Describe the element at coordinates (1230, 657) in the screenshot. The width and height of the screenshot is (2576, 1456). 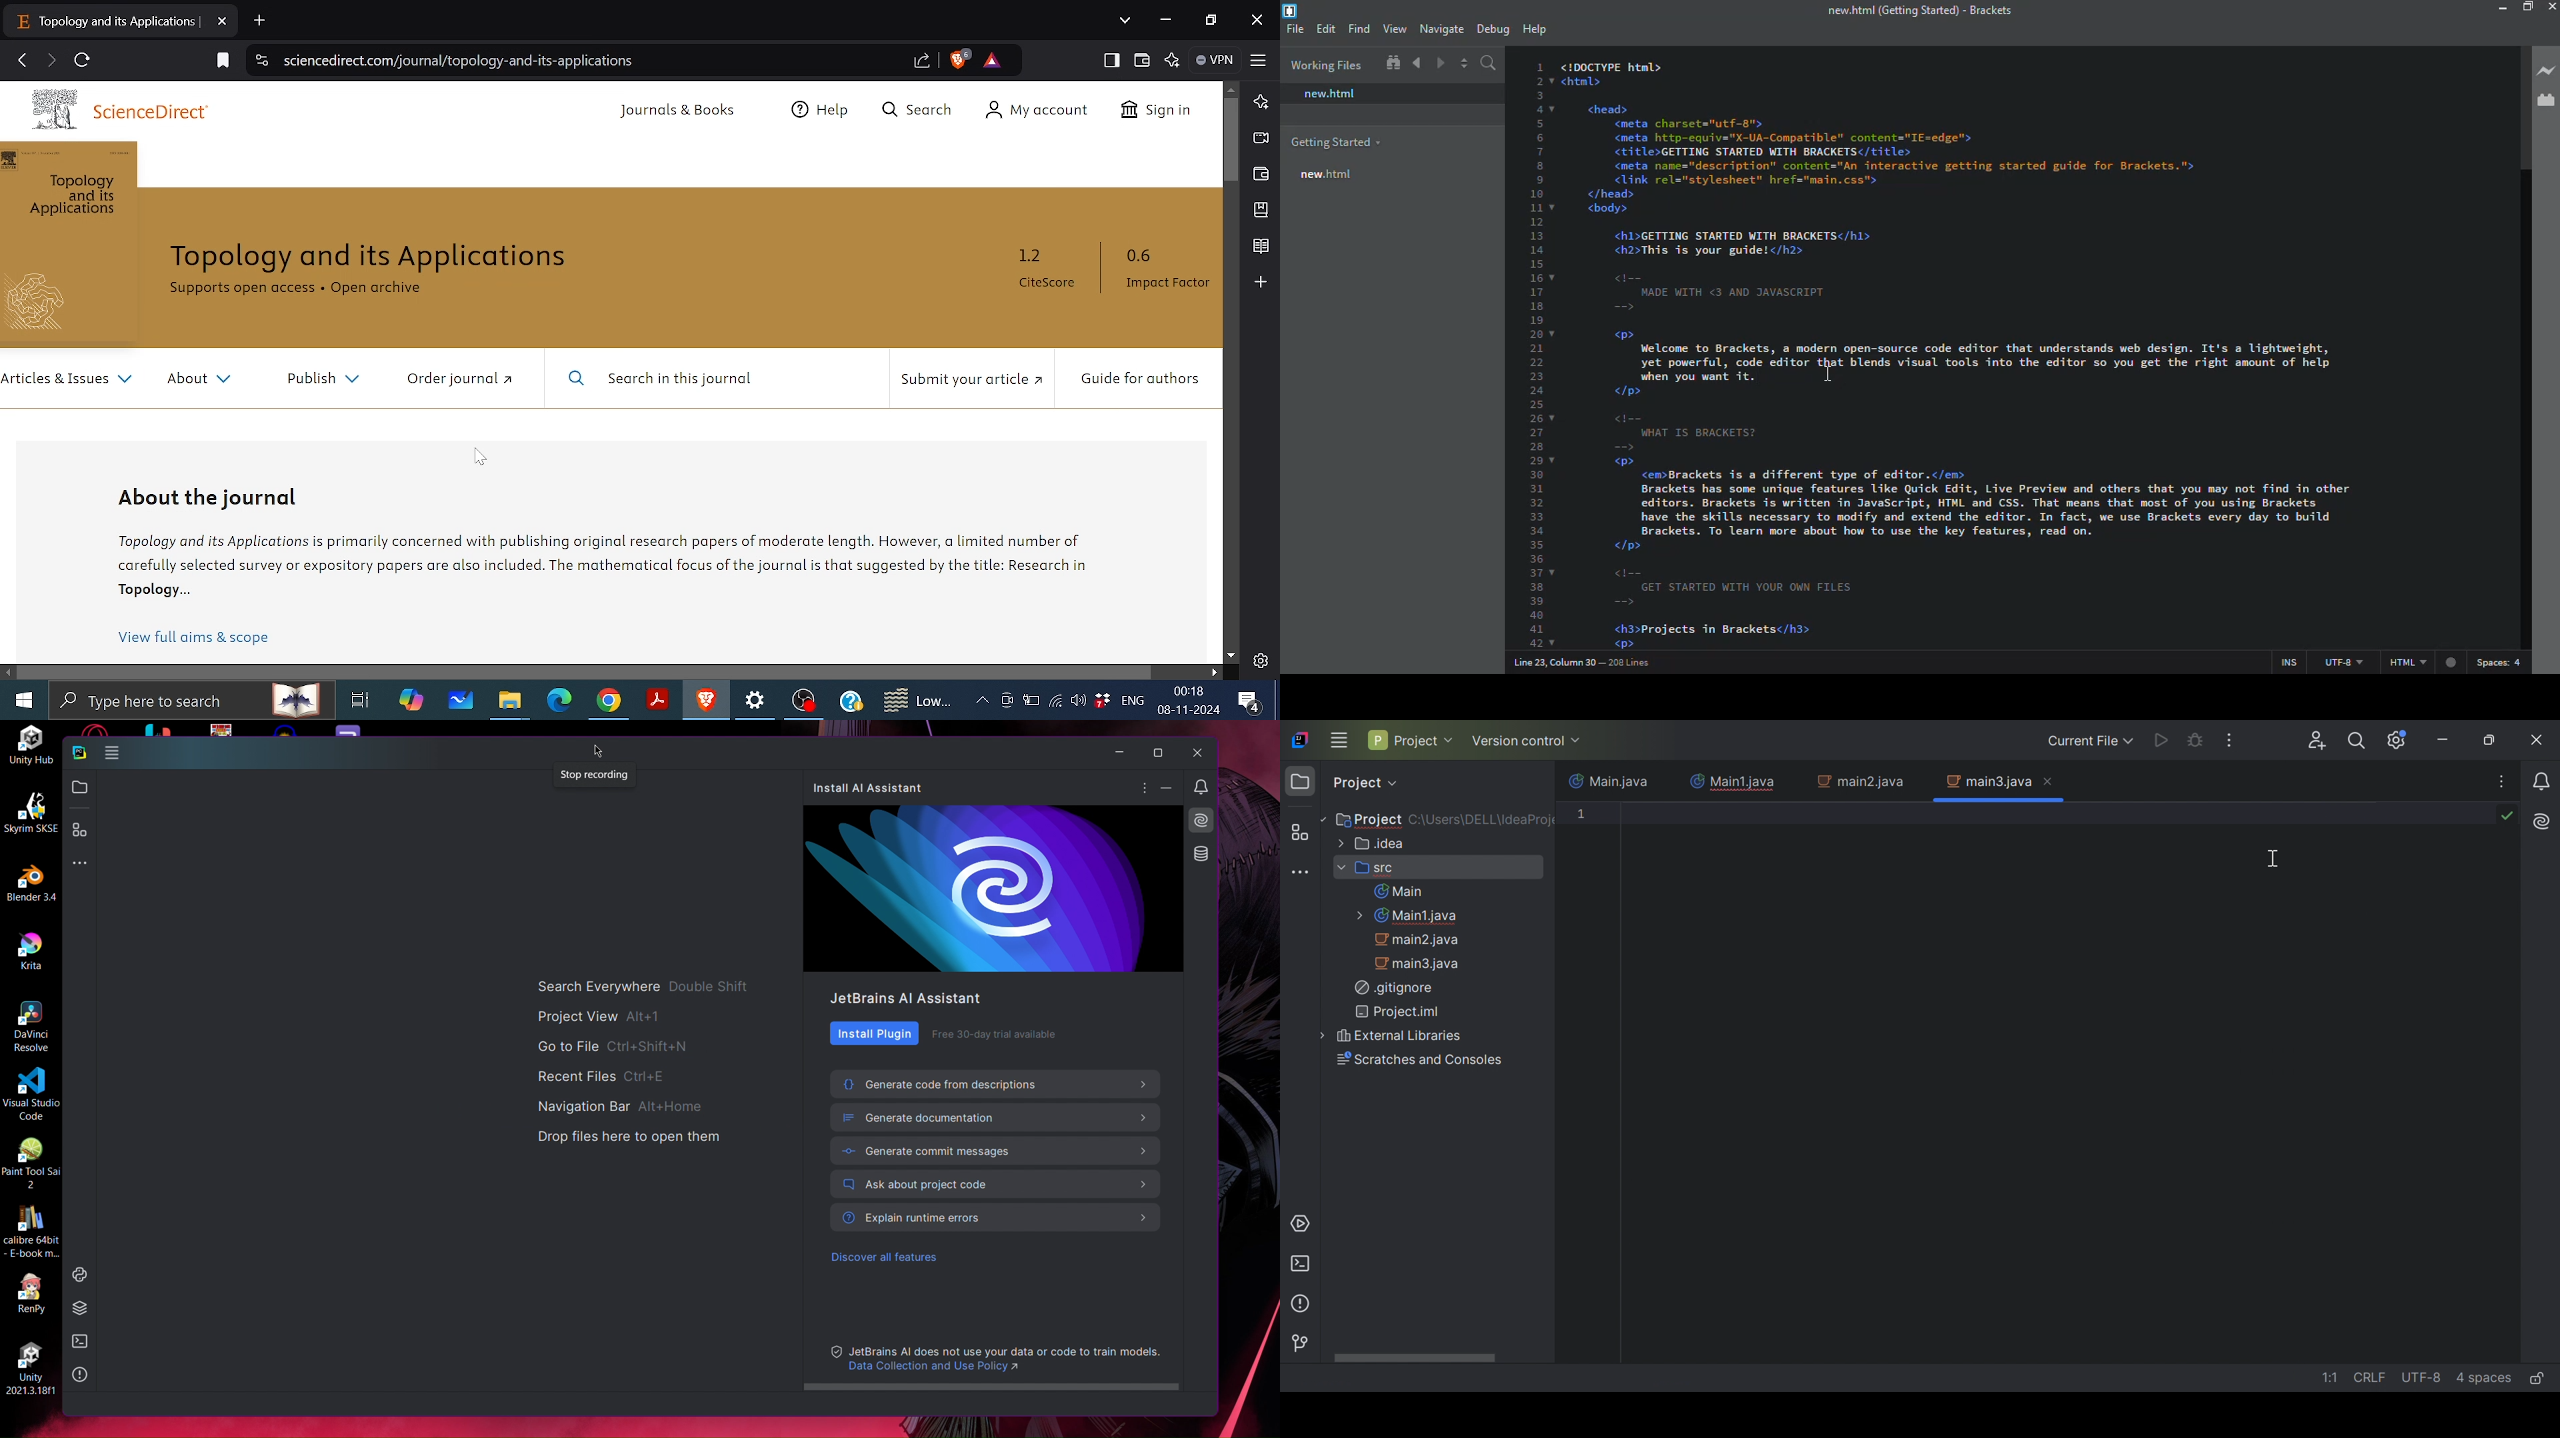
I see `Move downwards` at that location.